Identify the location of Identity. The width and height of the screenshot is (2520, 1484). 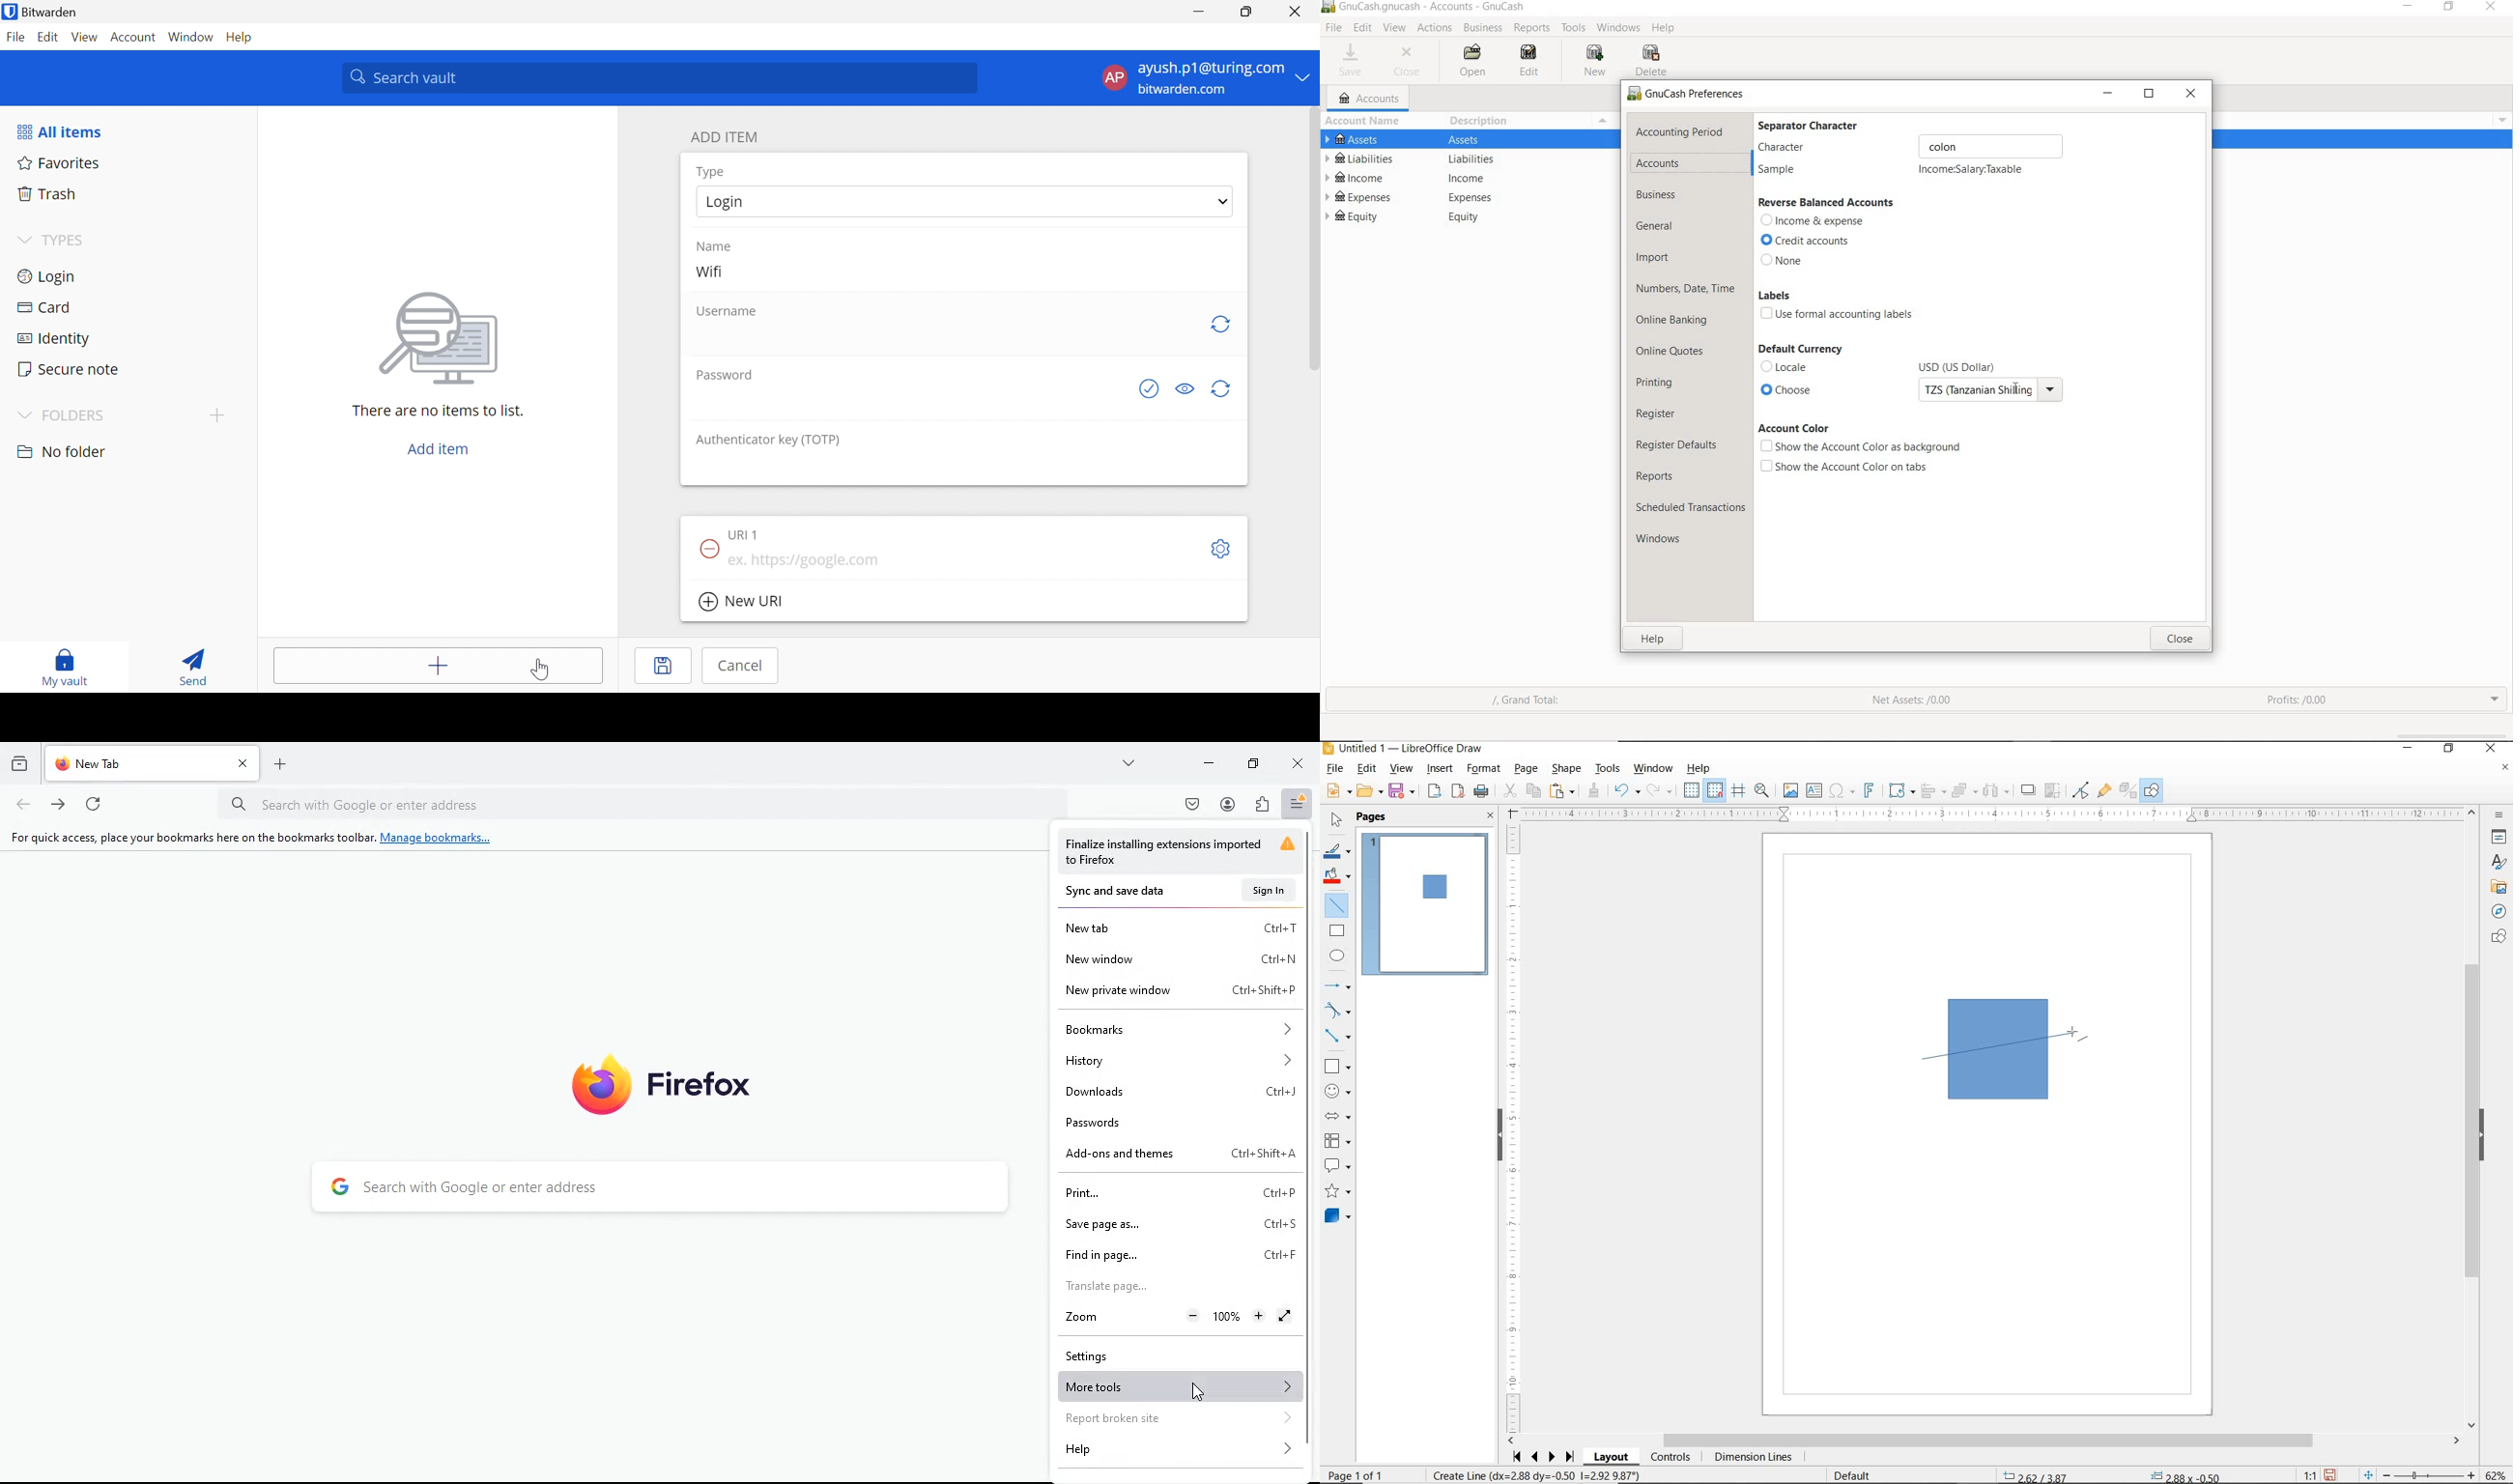
(56, 340).